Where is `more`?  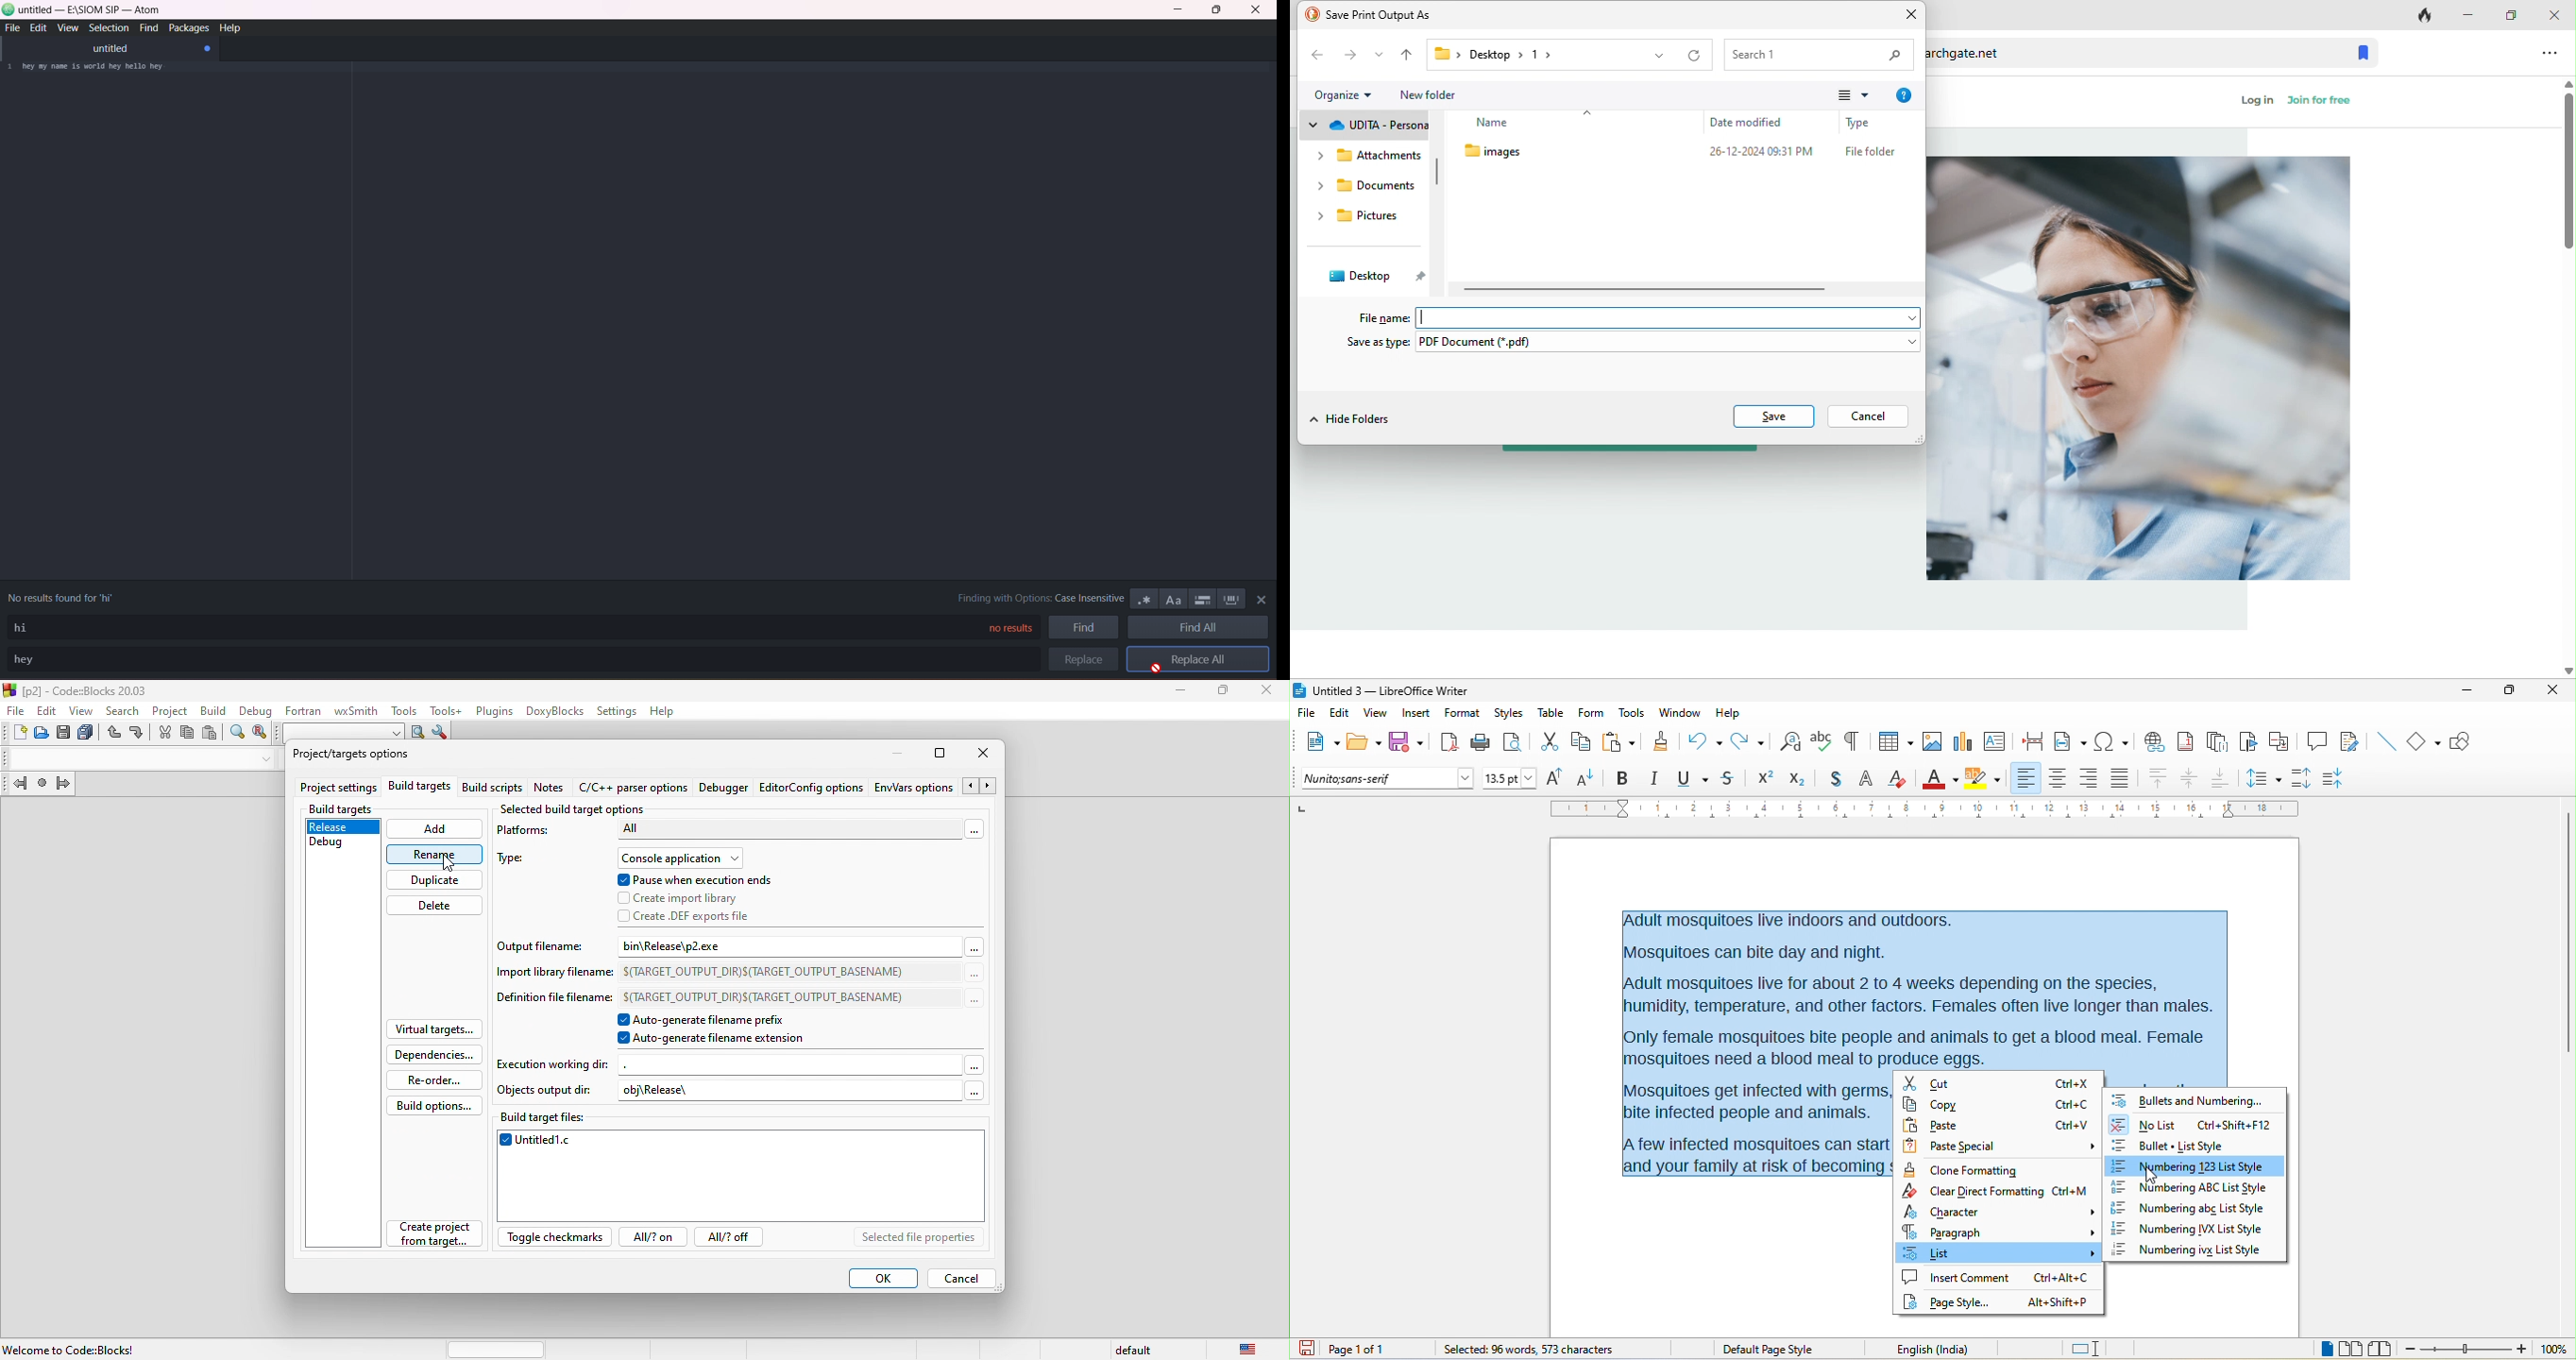 more is located at coordinates (973, 999).